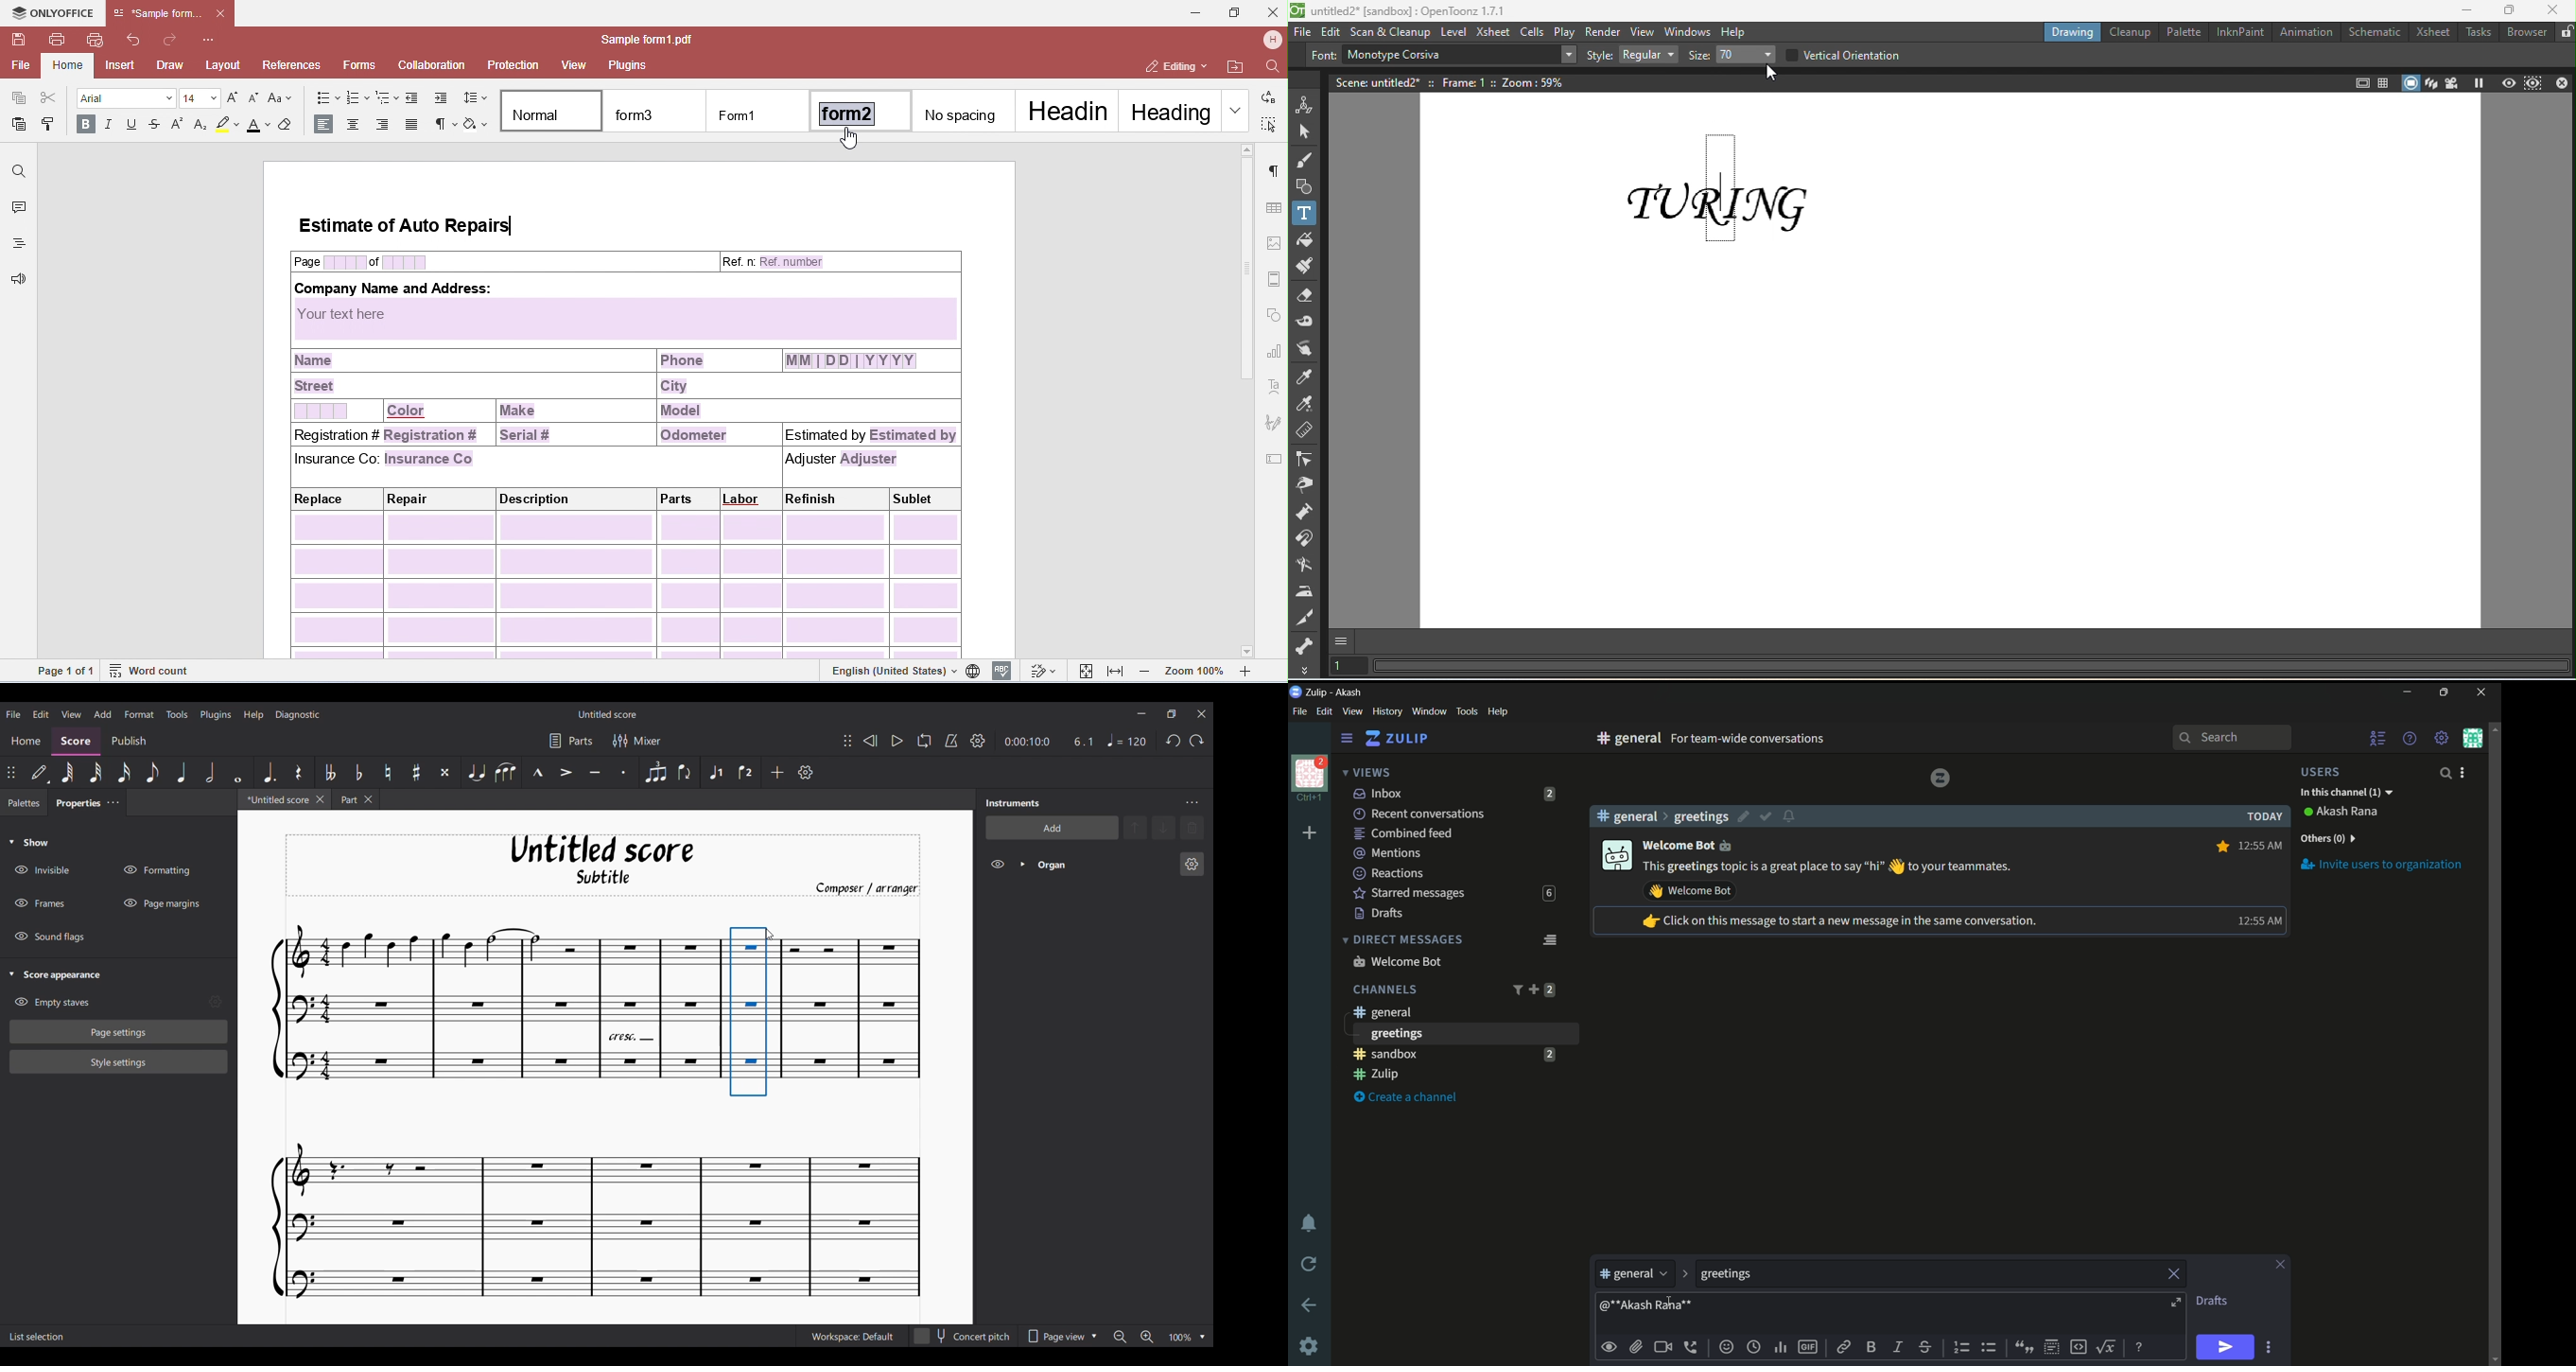 This screenshot has width=2576, height=1372. What do you see at coordinates (1533, 989) in the screenshot?
I see `add channel` at bounding box center [1533, 989].